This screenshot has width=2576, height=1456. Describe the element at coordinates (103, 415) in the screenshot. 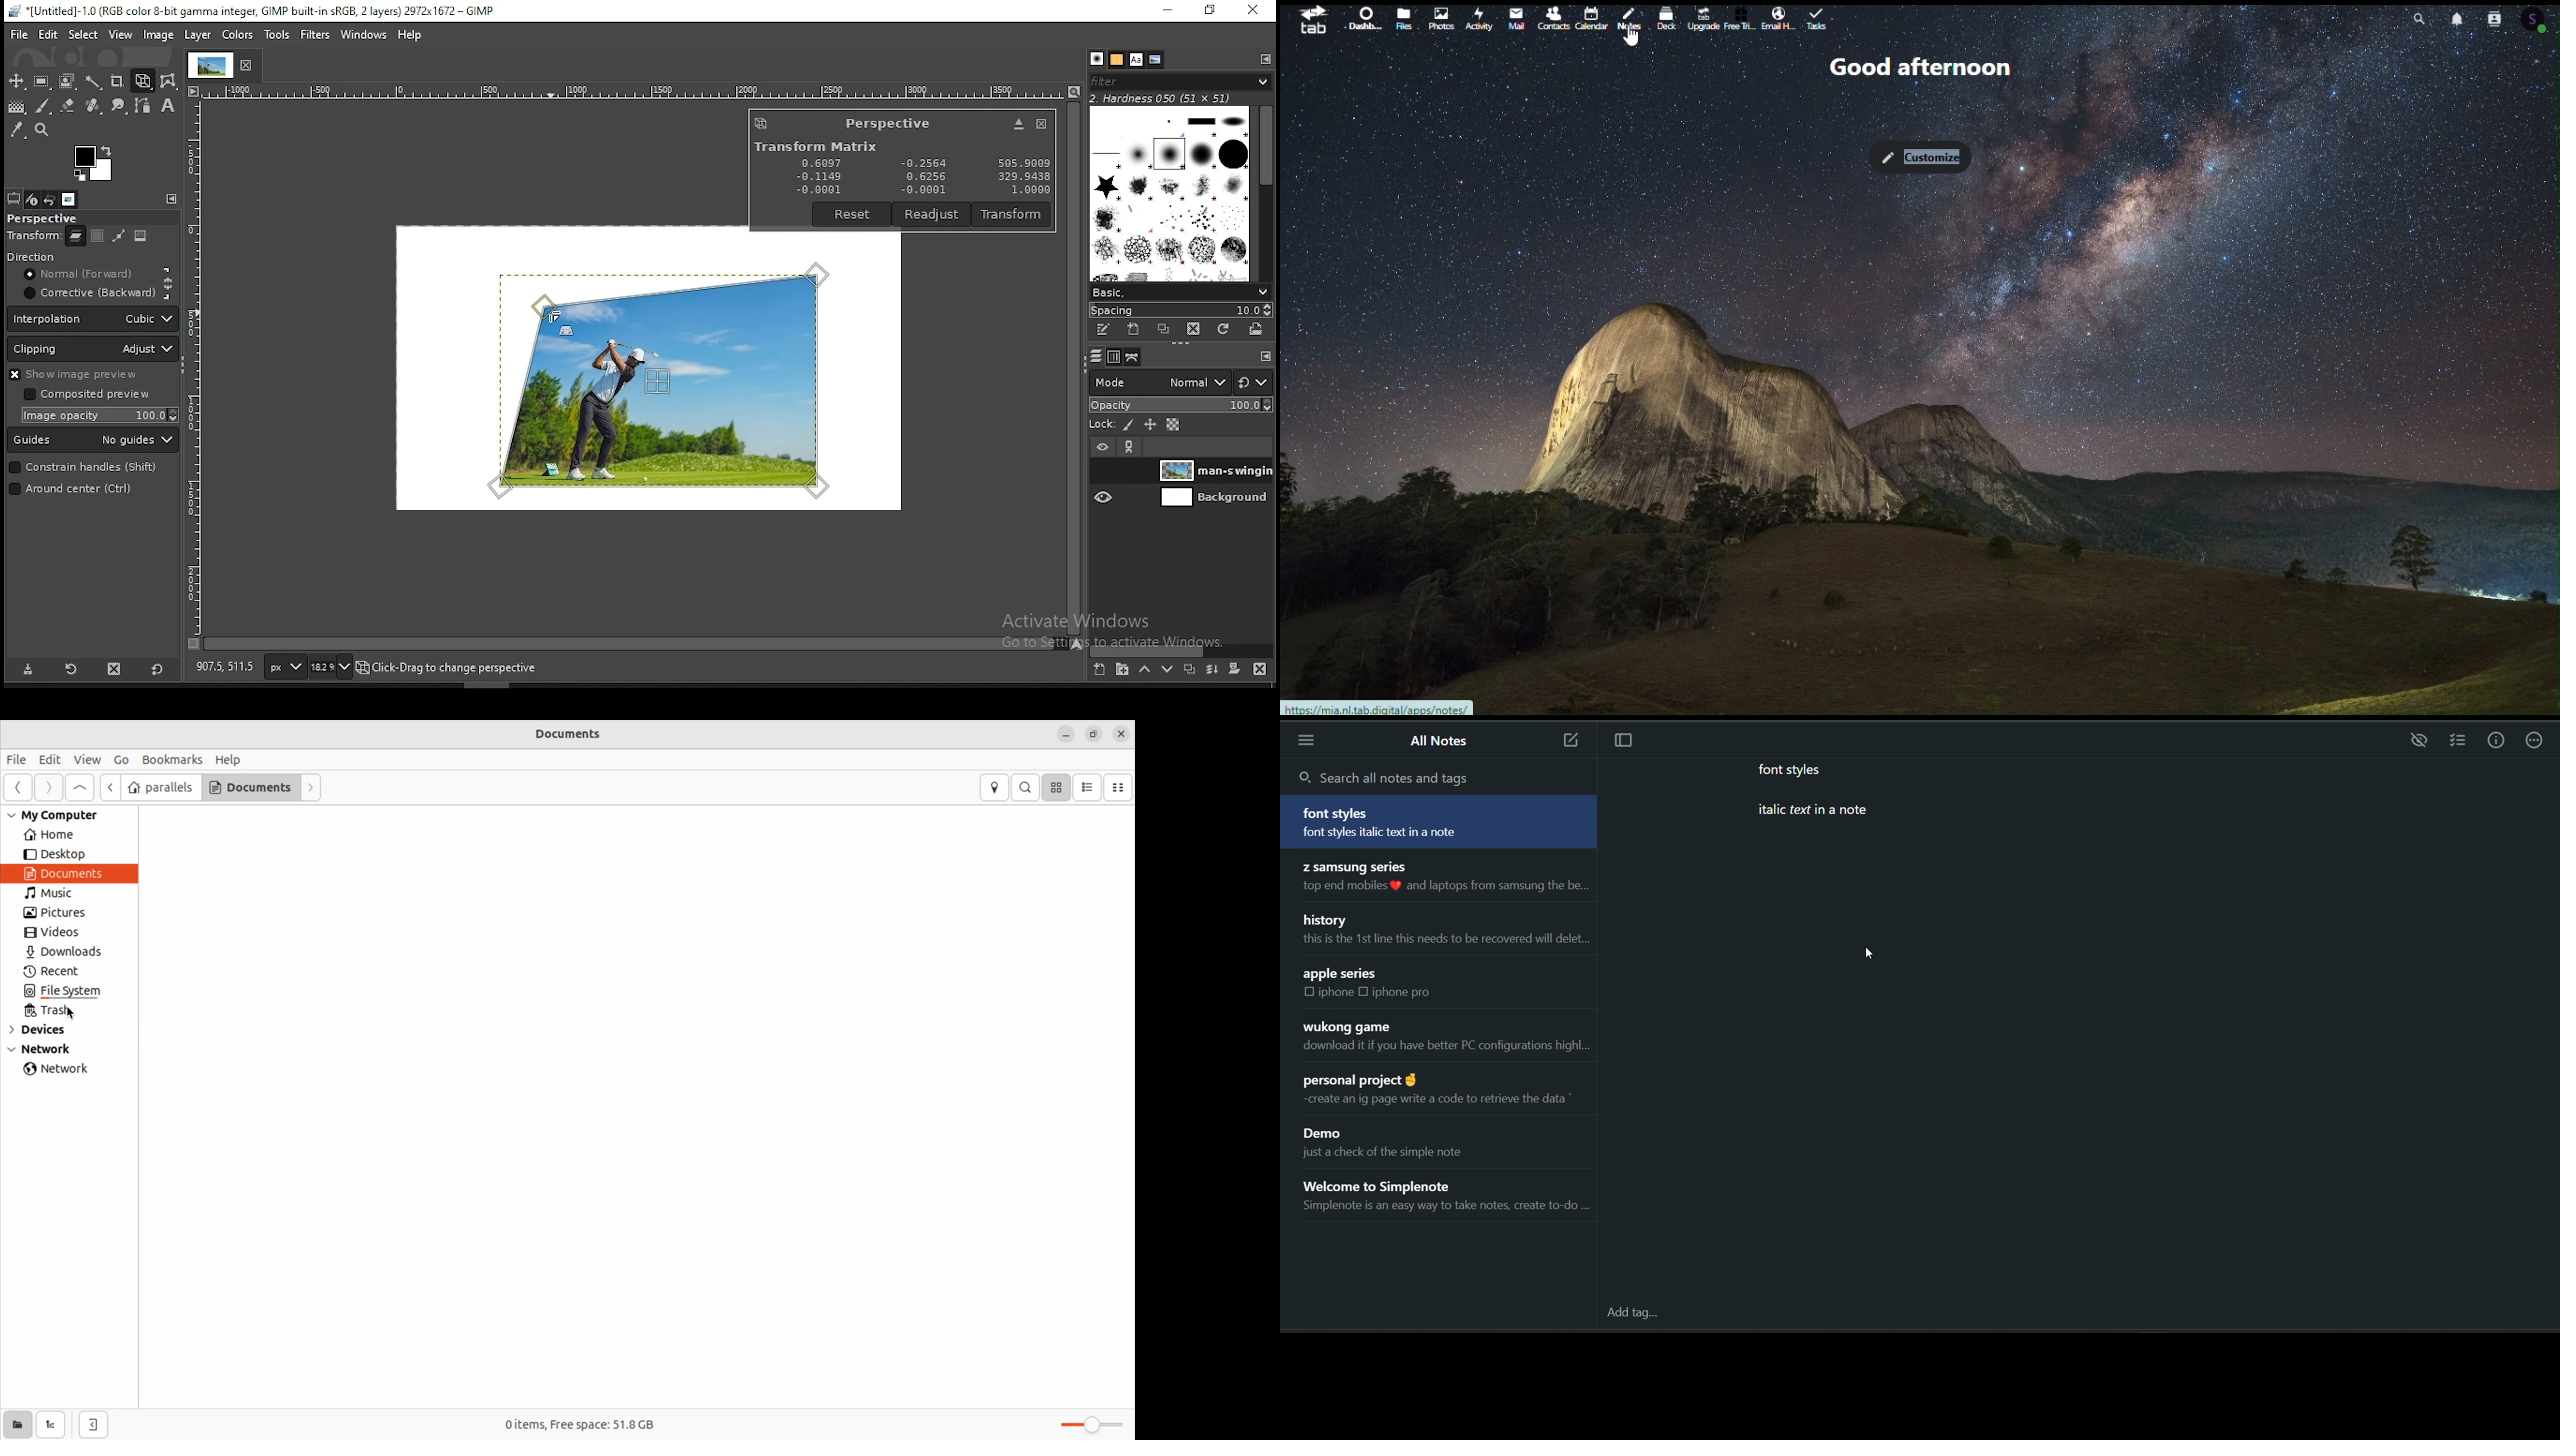

I see `image opacity` at that location.